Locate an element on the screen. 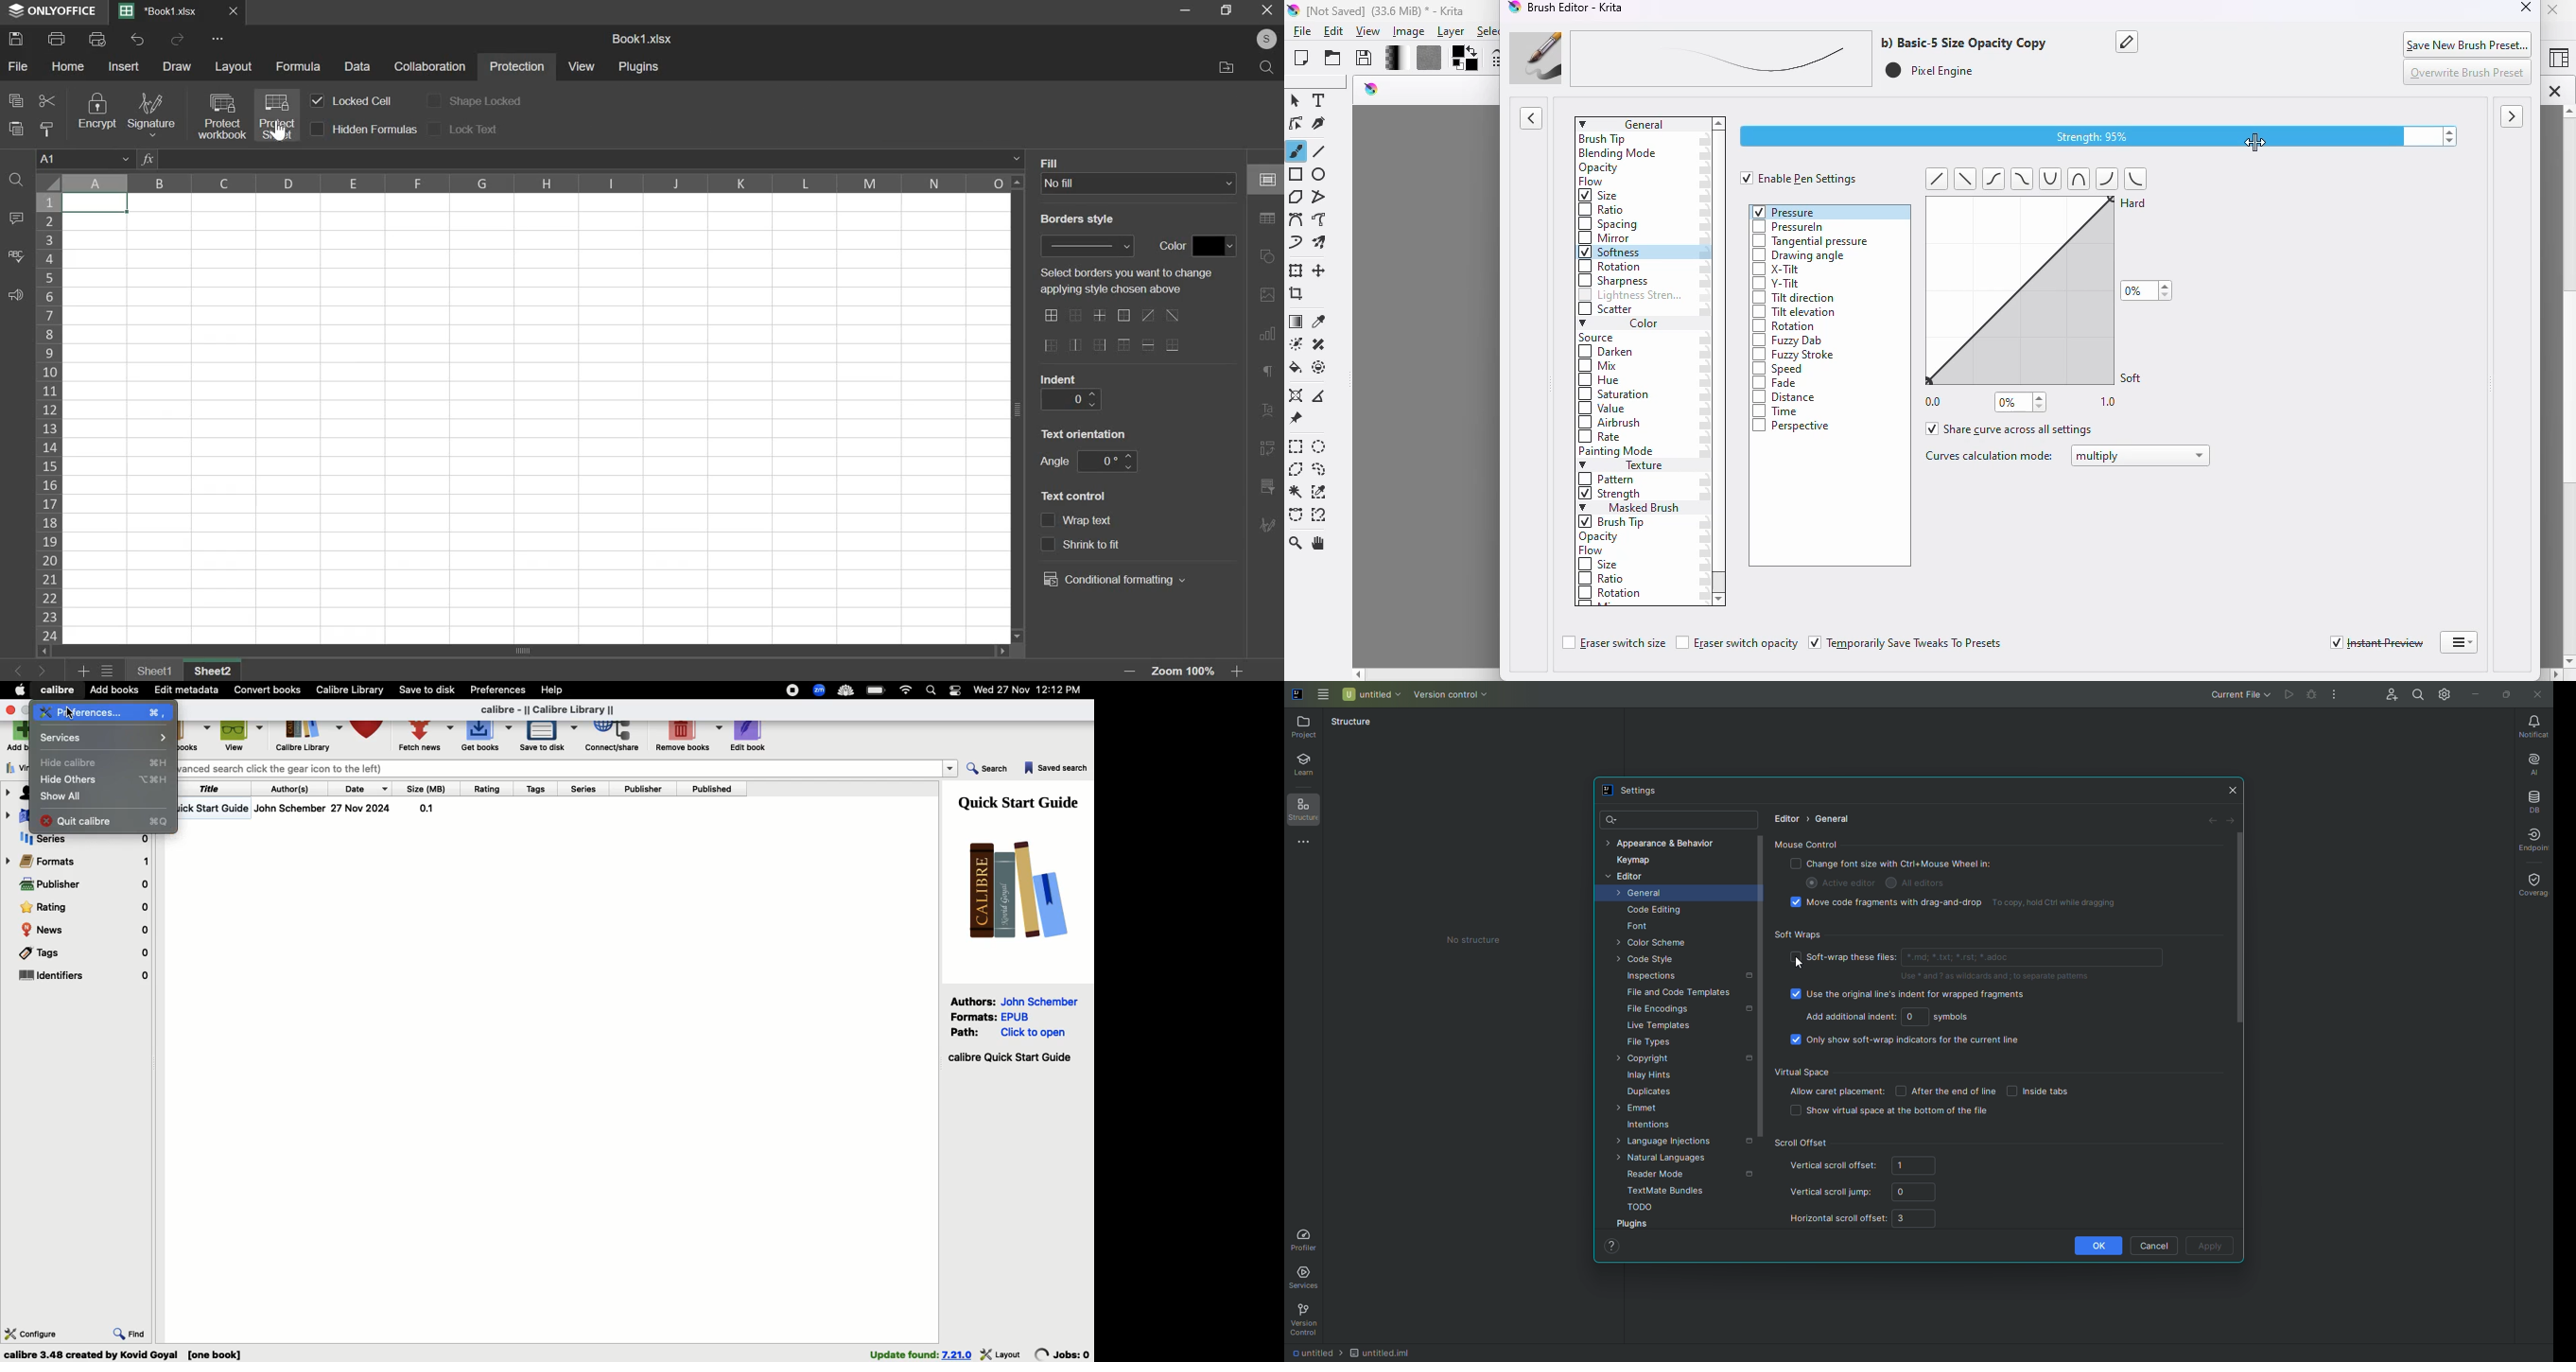  Edit book is located at coordinates (755, 736).